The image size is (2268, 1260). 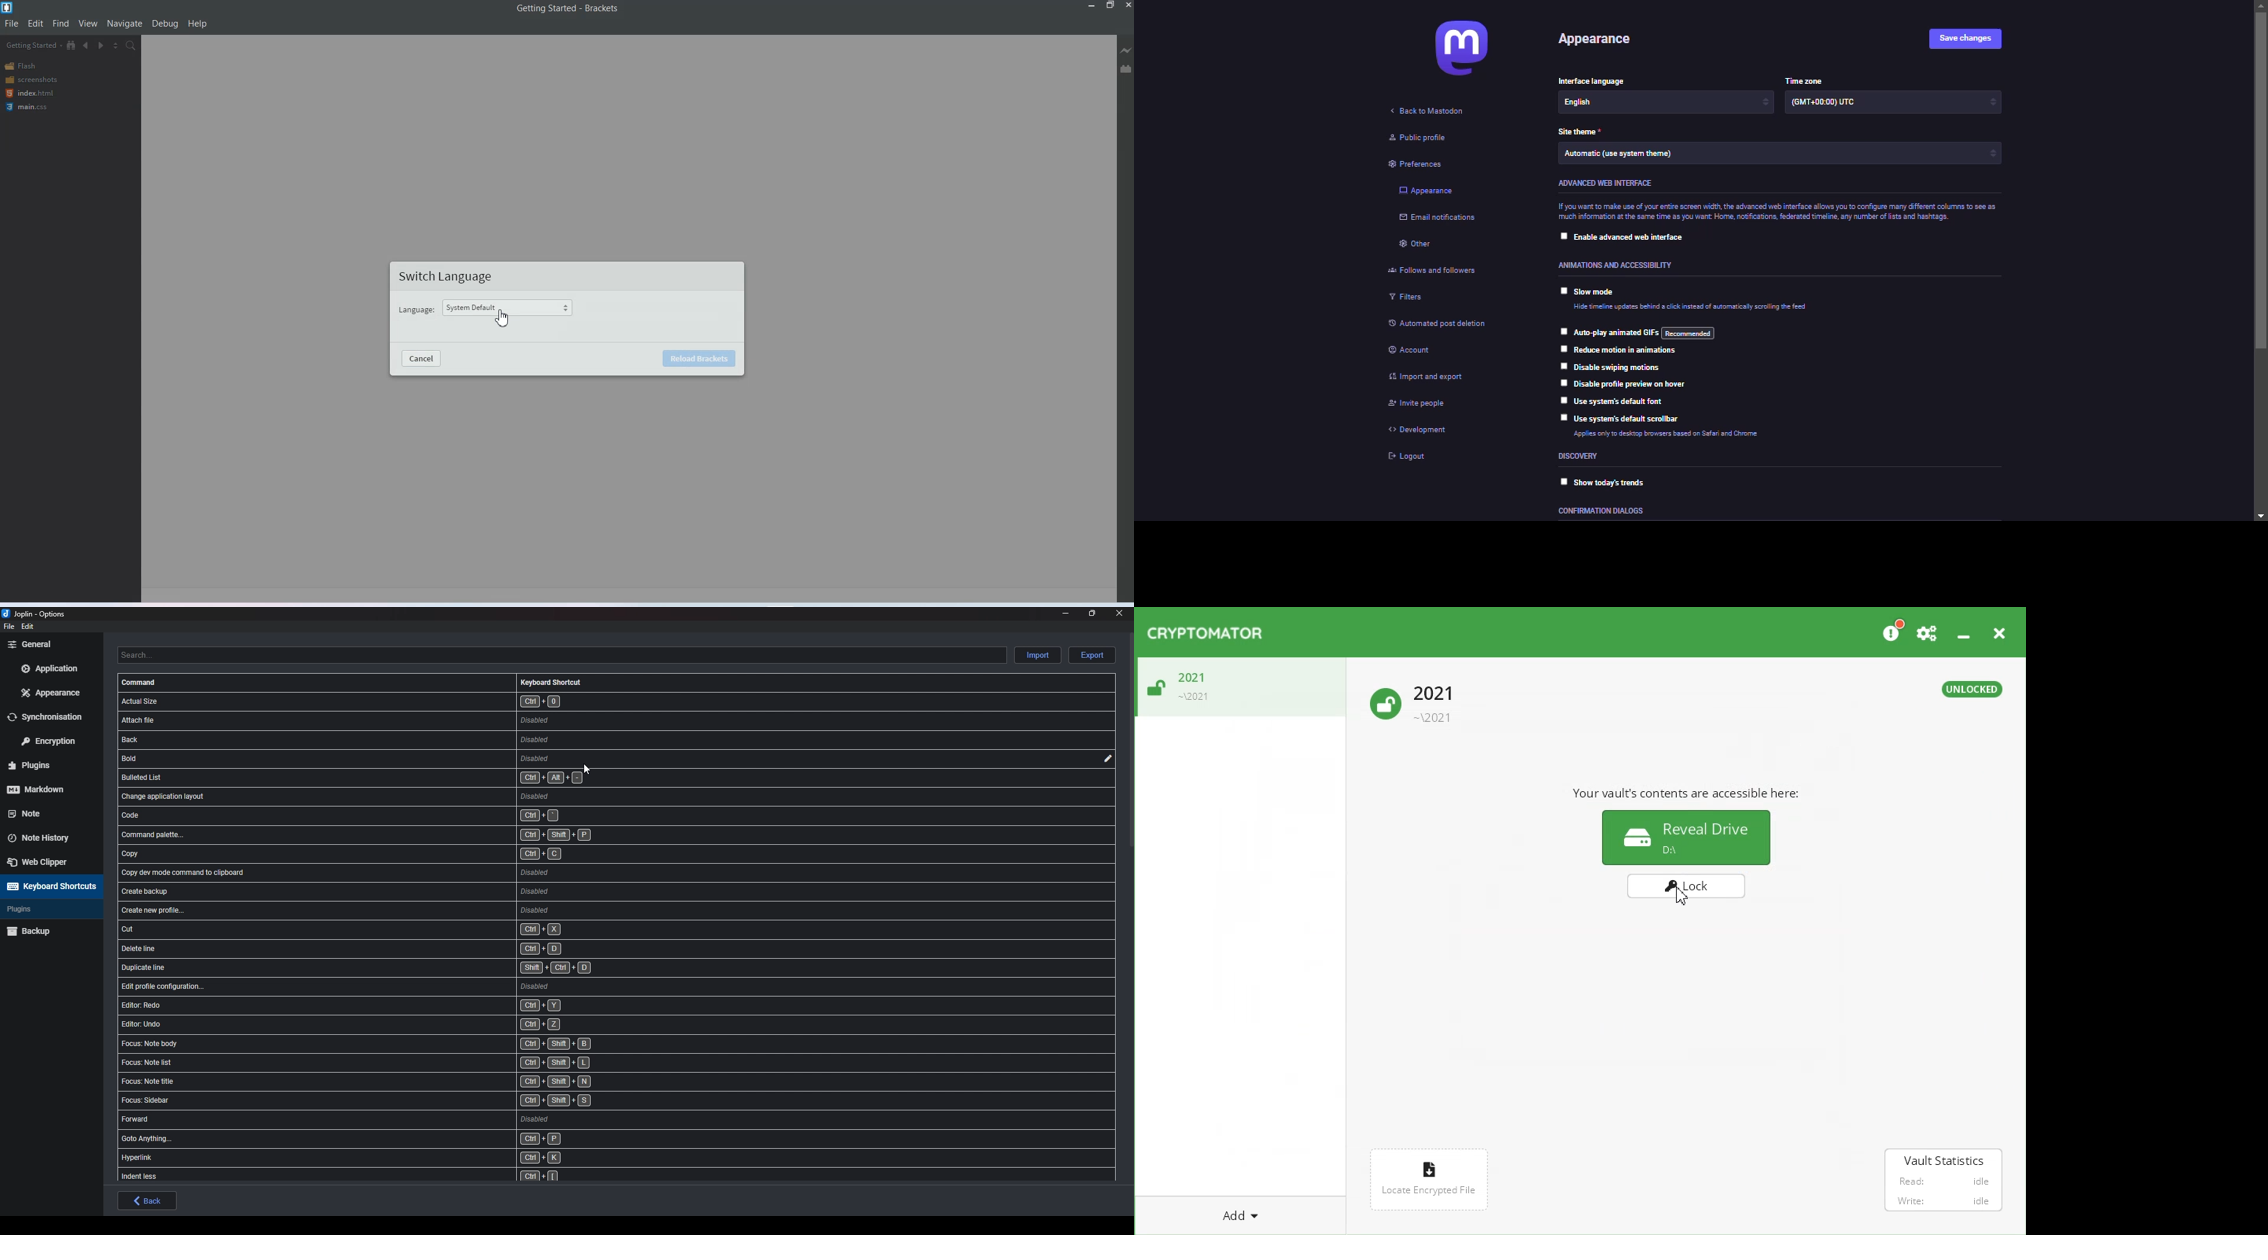 I want to click on account, so click(x=1415, y=349).